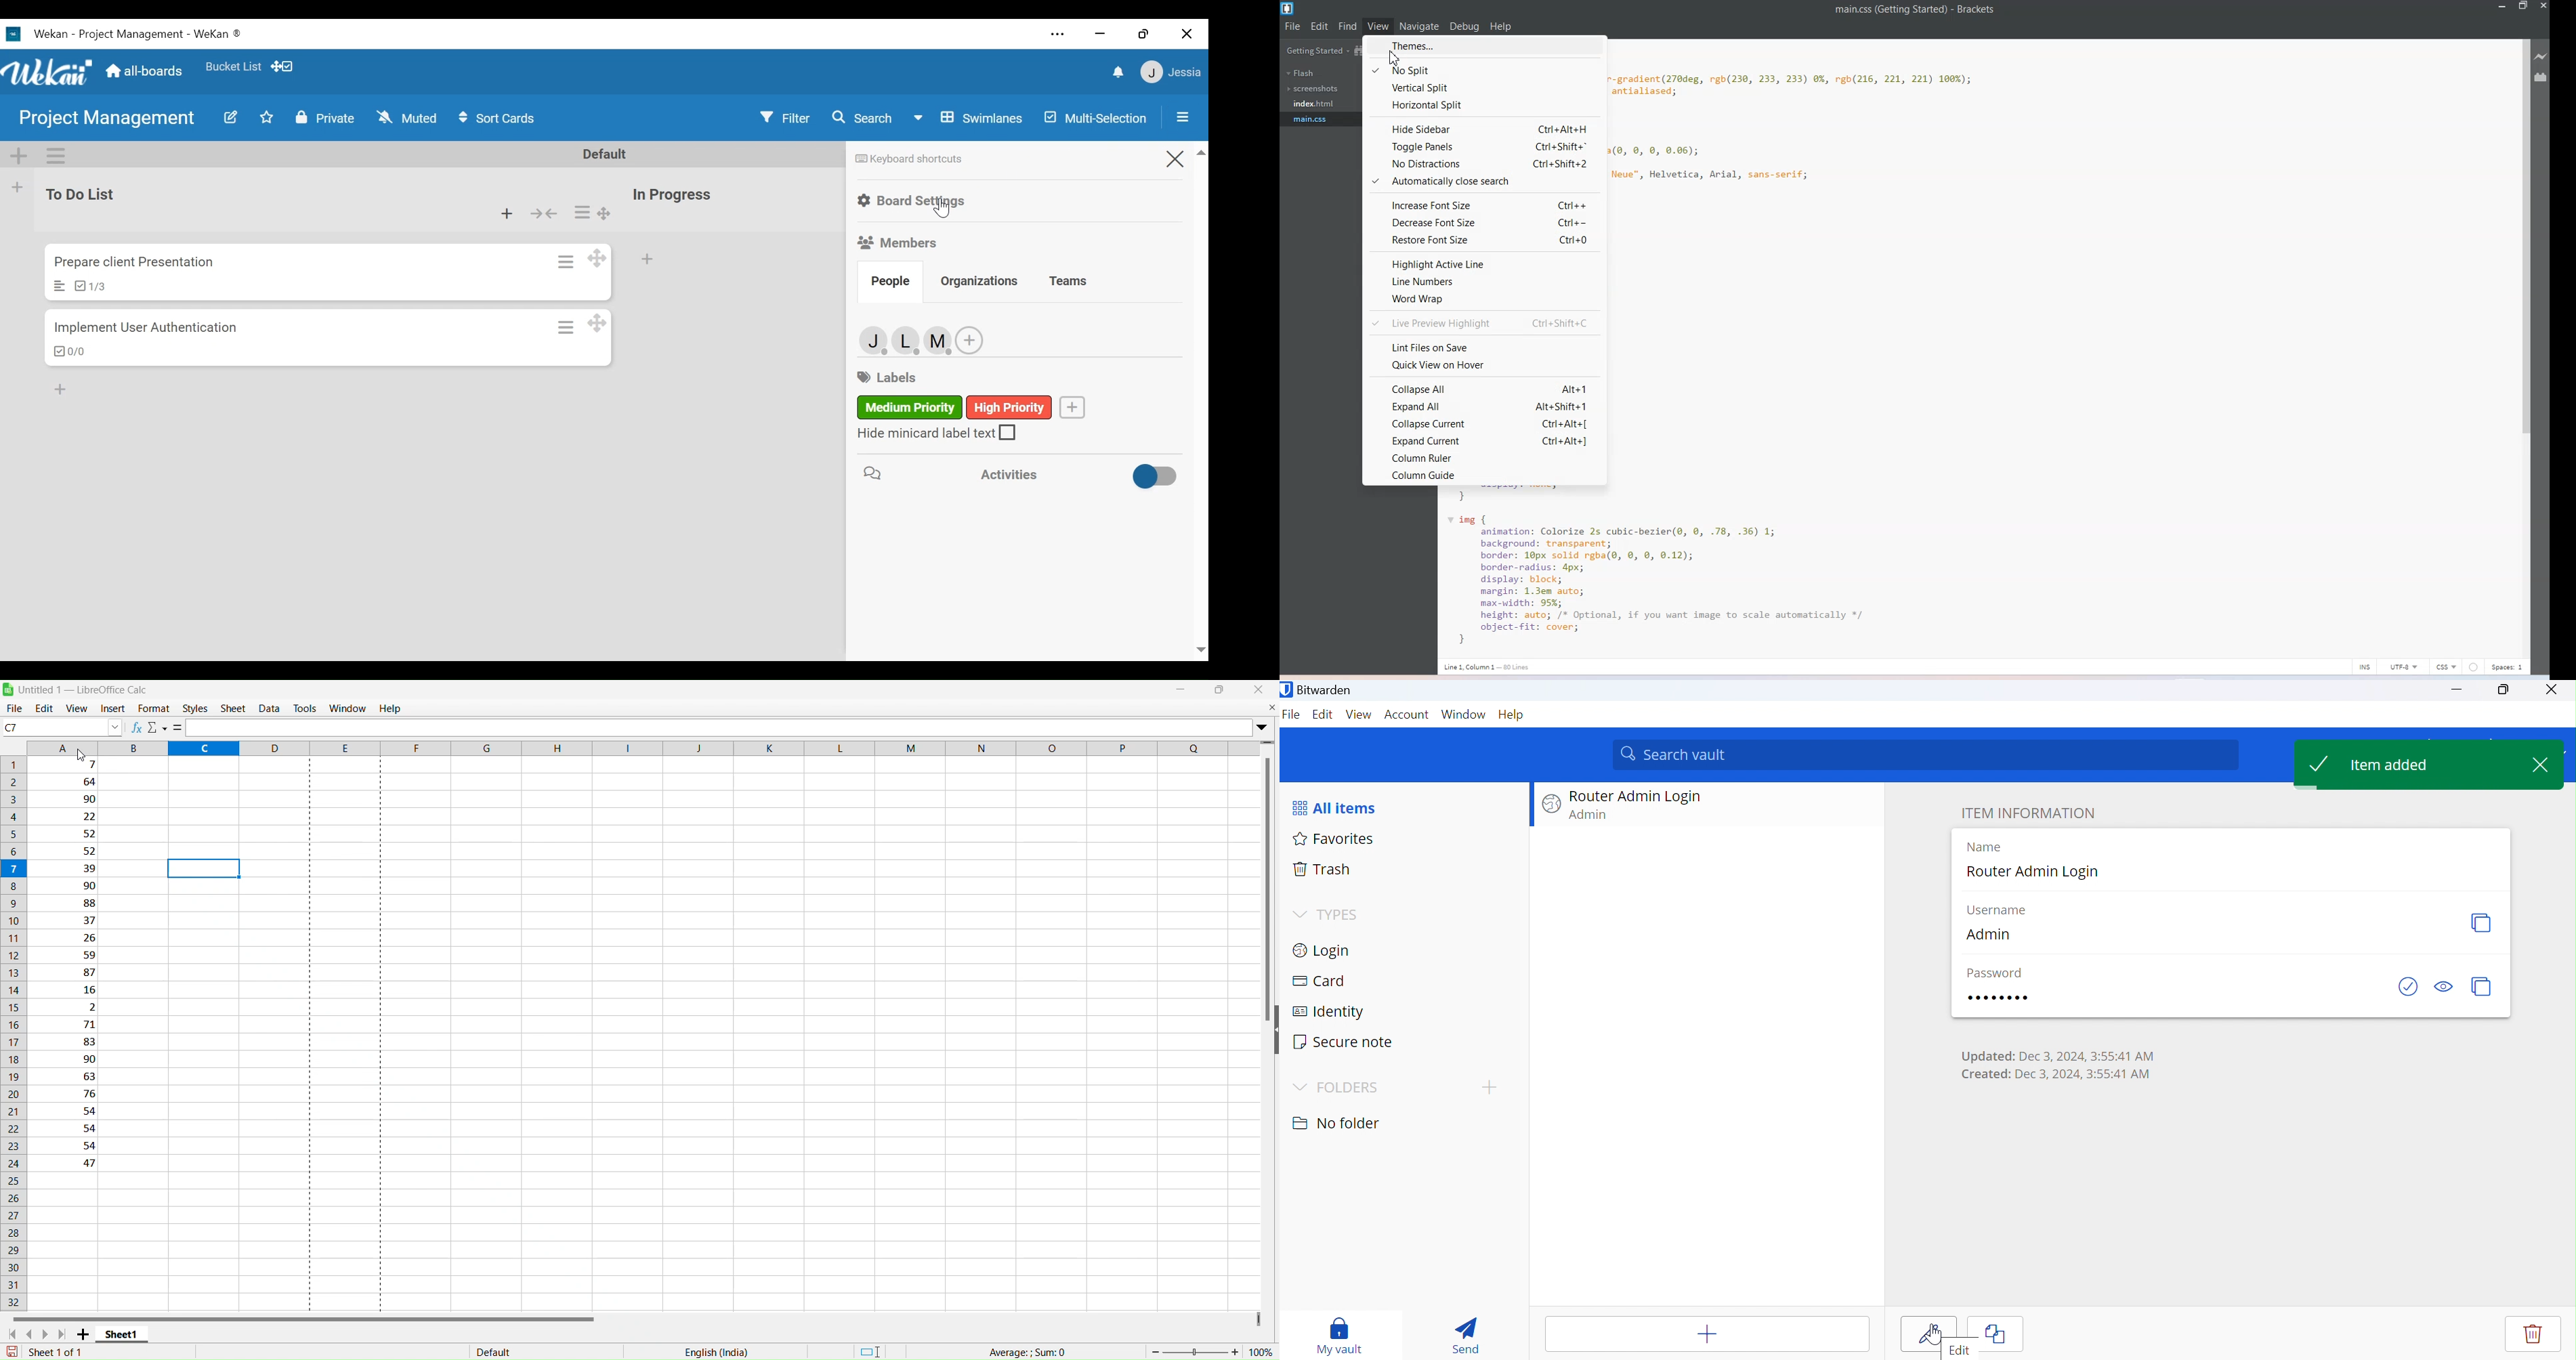 The width and height of the screenshot is (2576, 1372). What do you see at coordinates (269, 117) in the screenshot?
I see `Toggle Favorite` at bounding box center [269, 117].